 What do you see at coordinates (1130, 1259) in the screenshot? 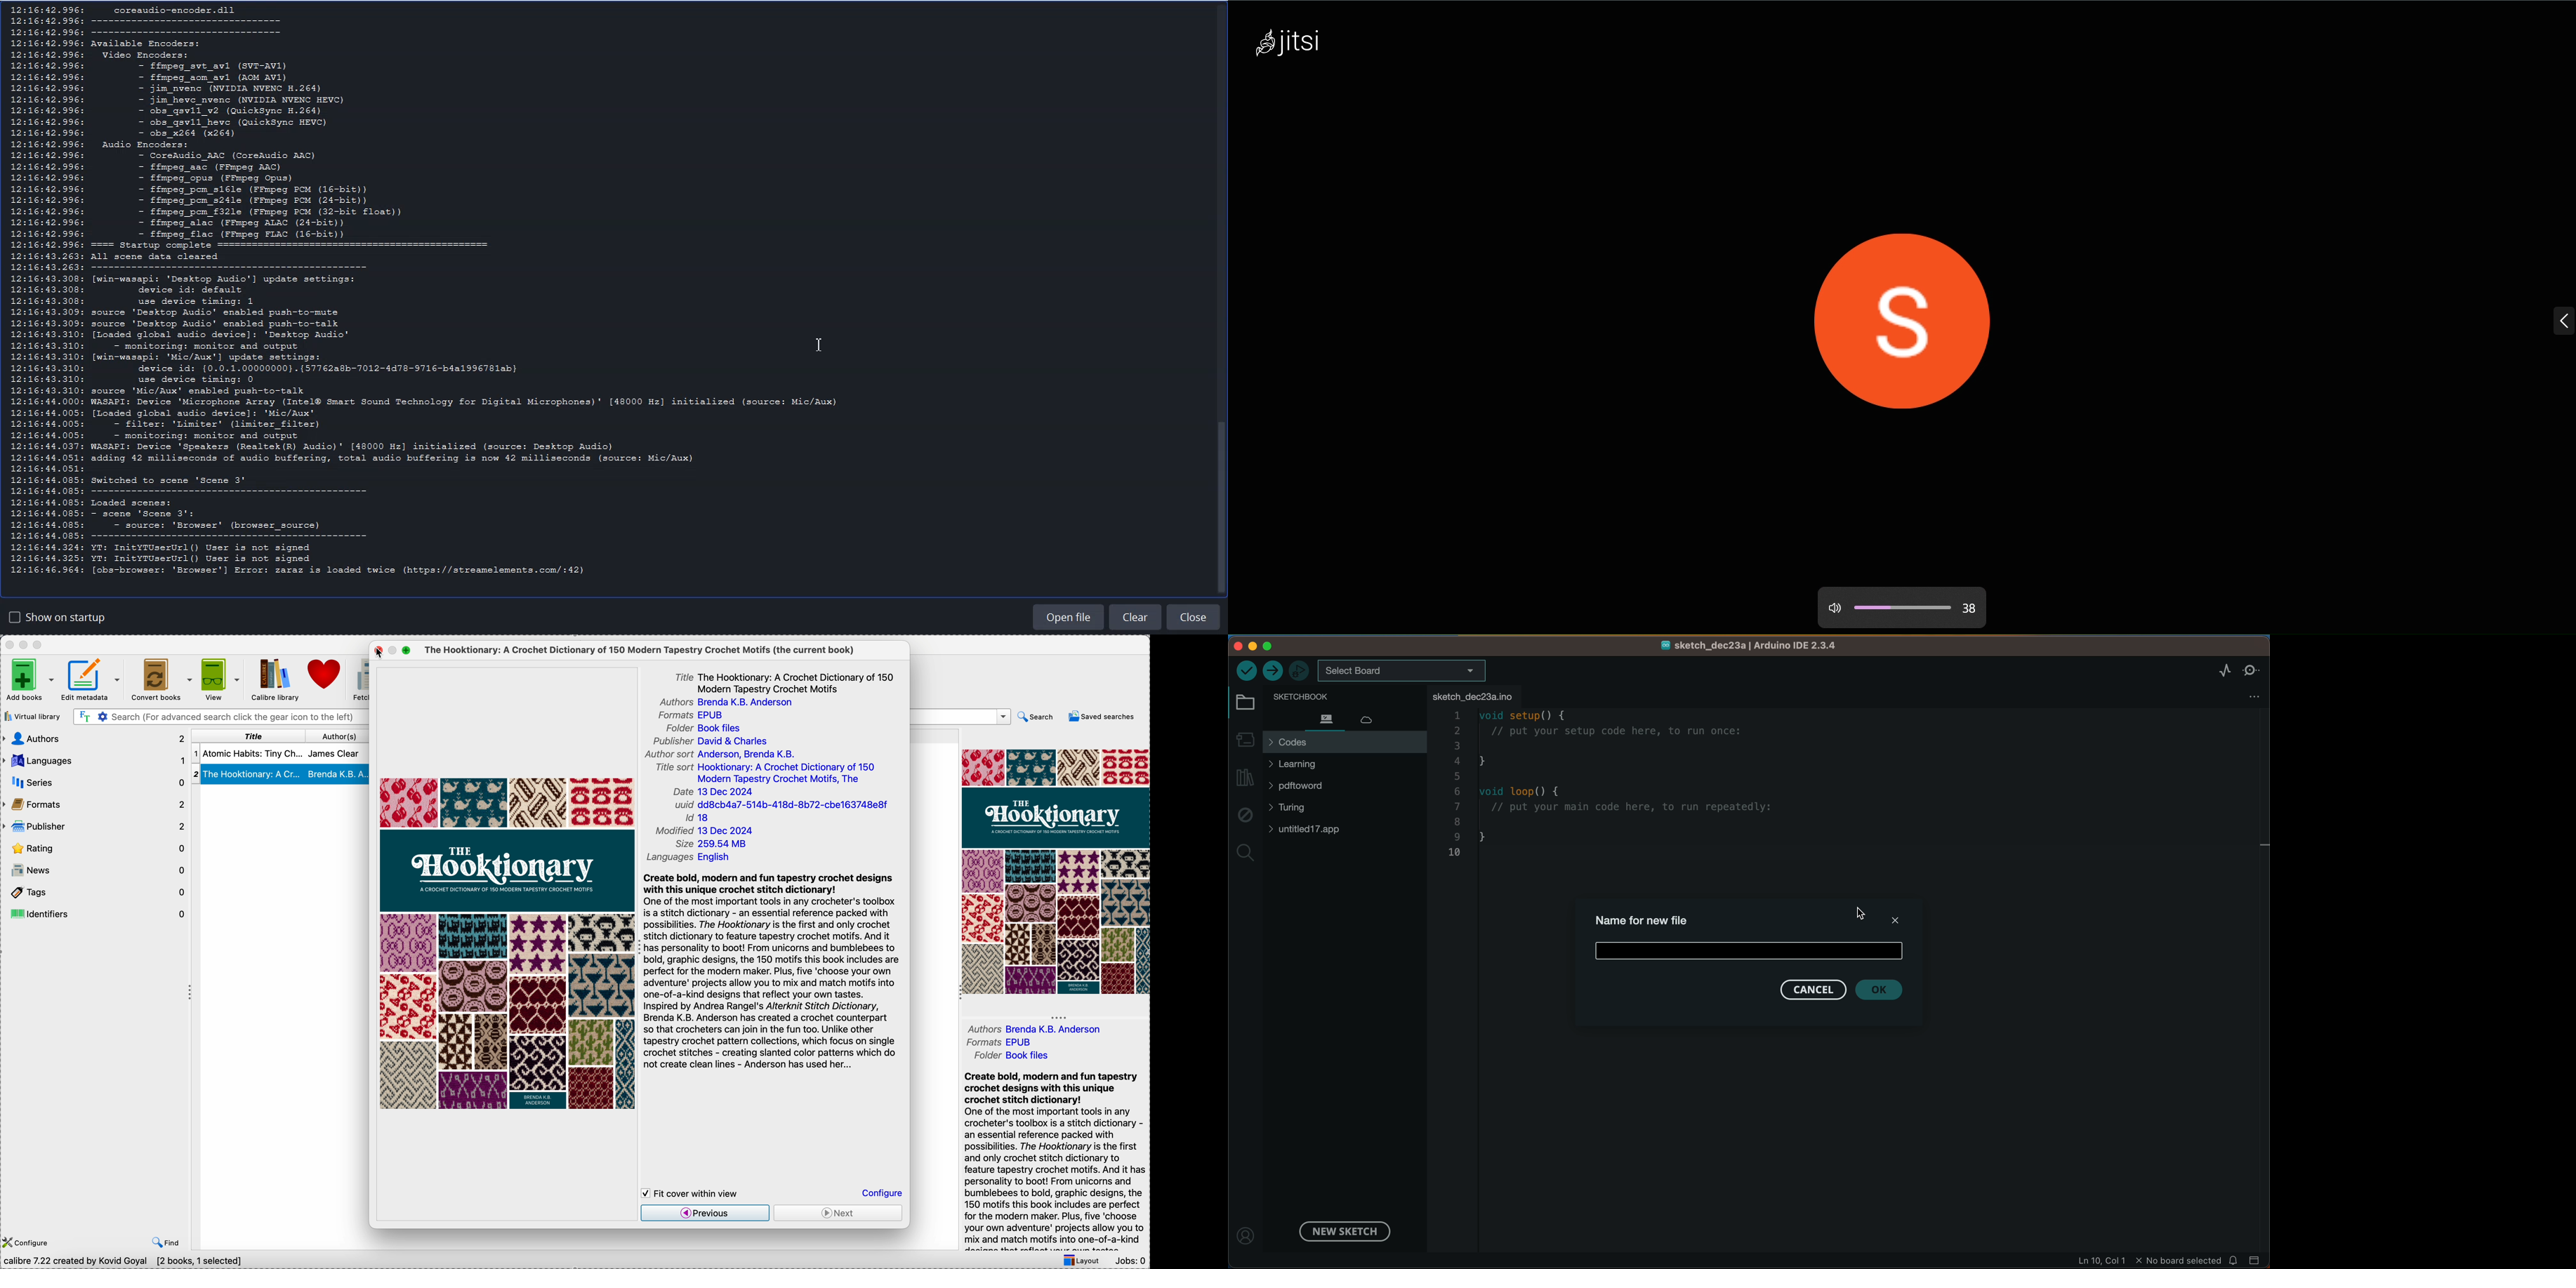
I see `jobs: 0` at bounding box center [1130, 1259].